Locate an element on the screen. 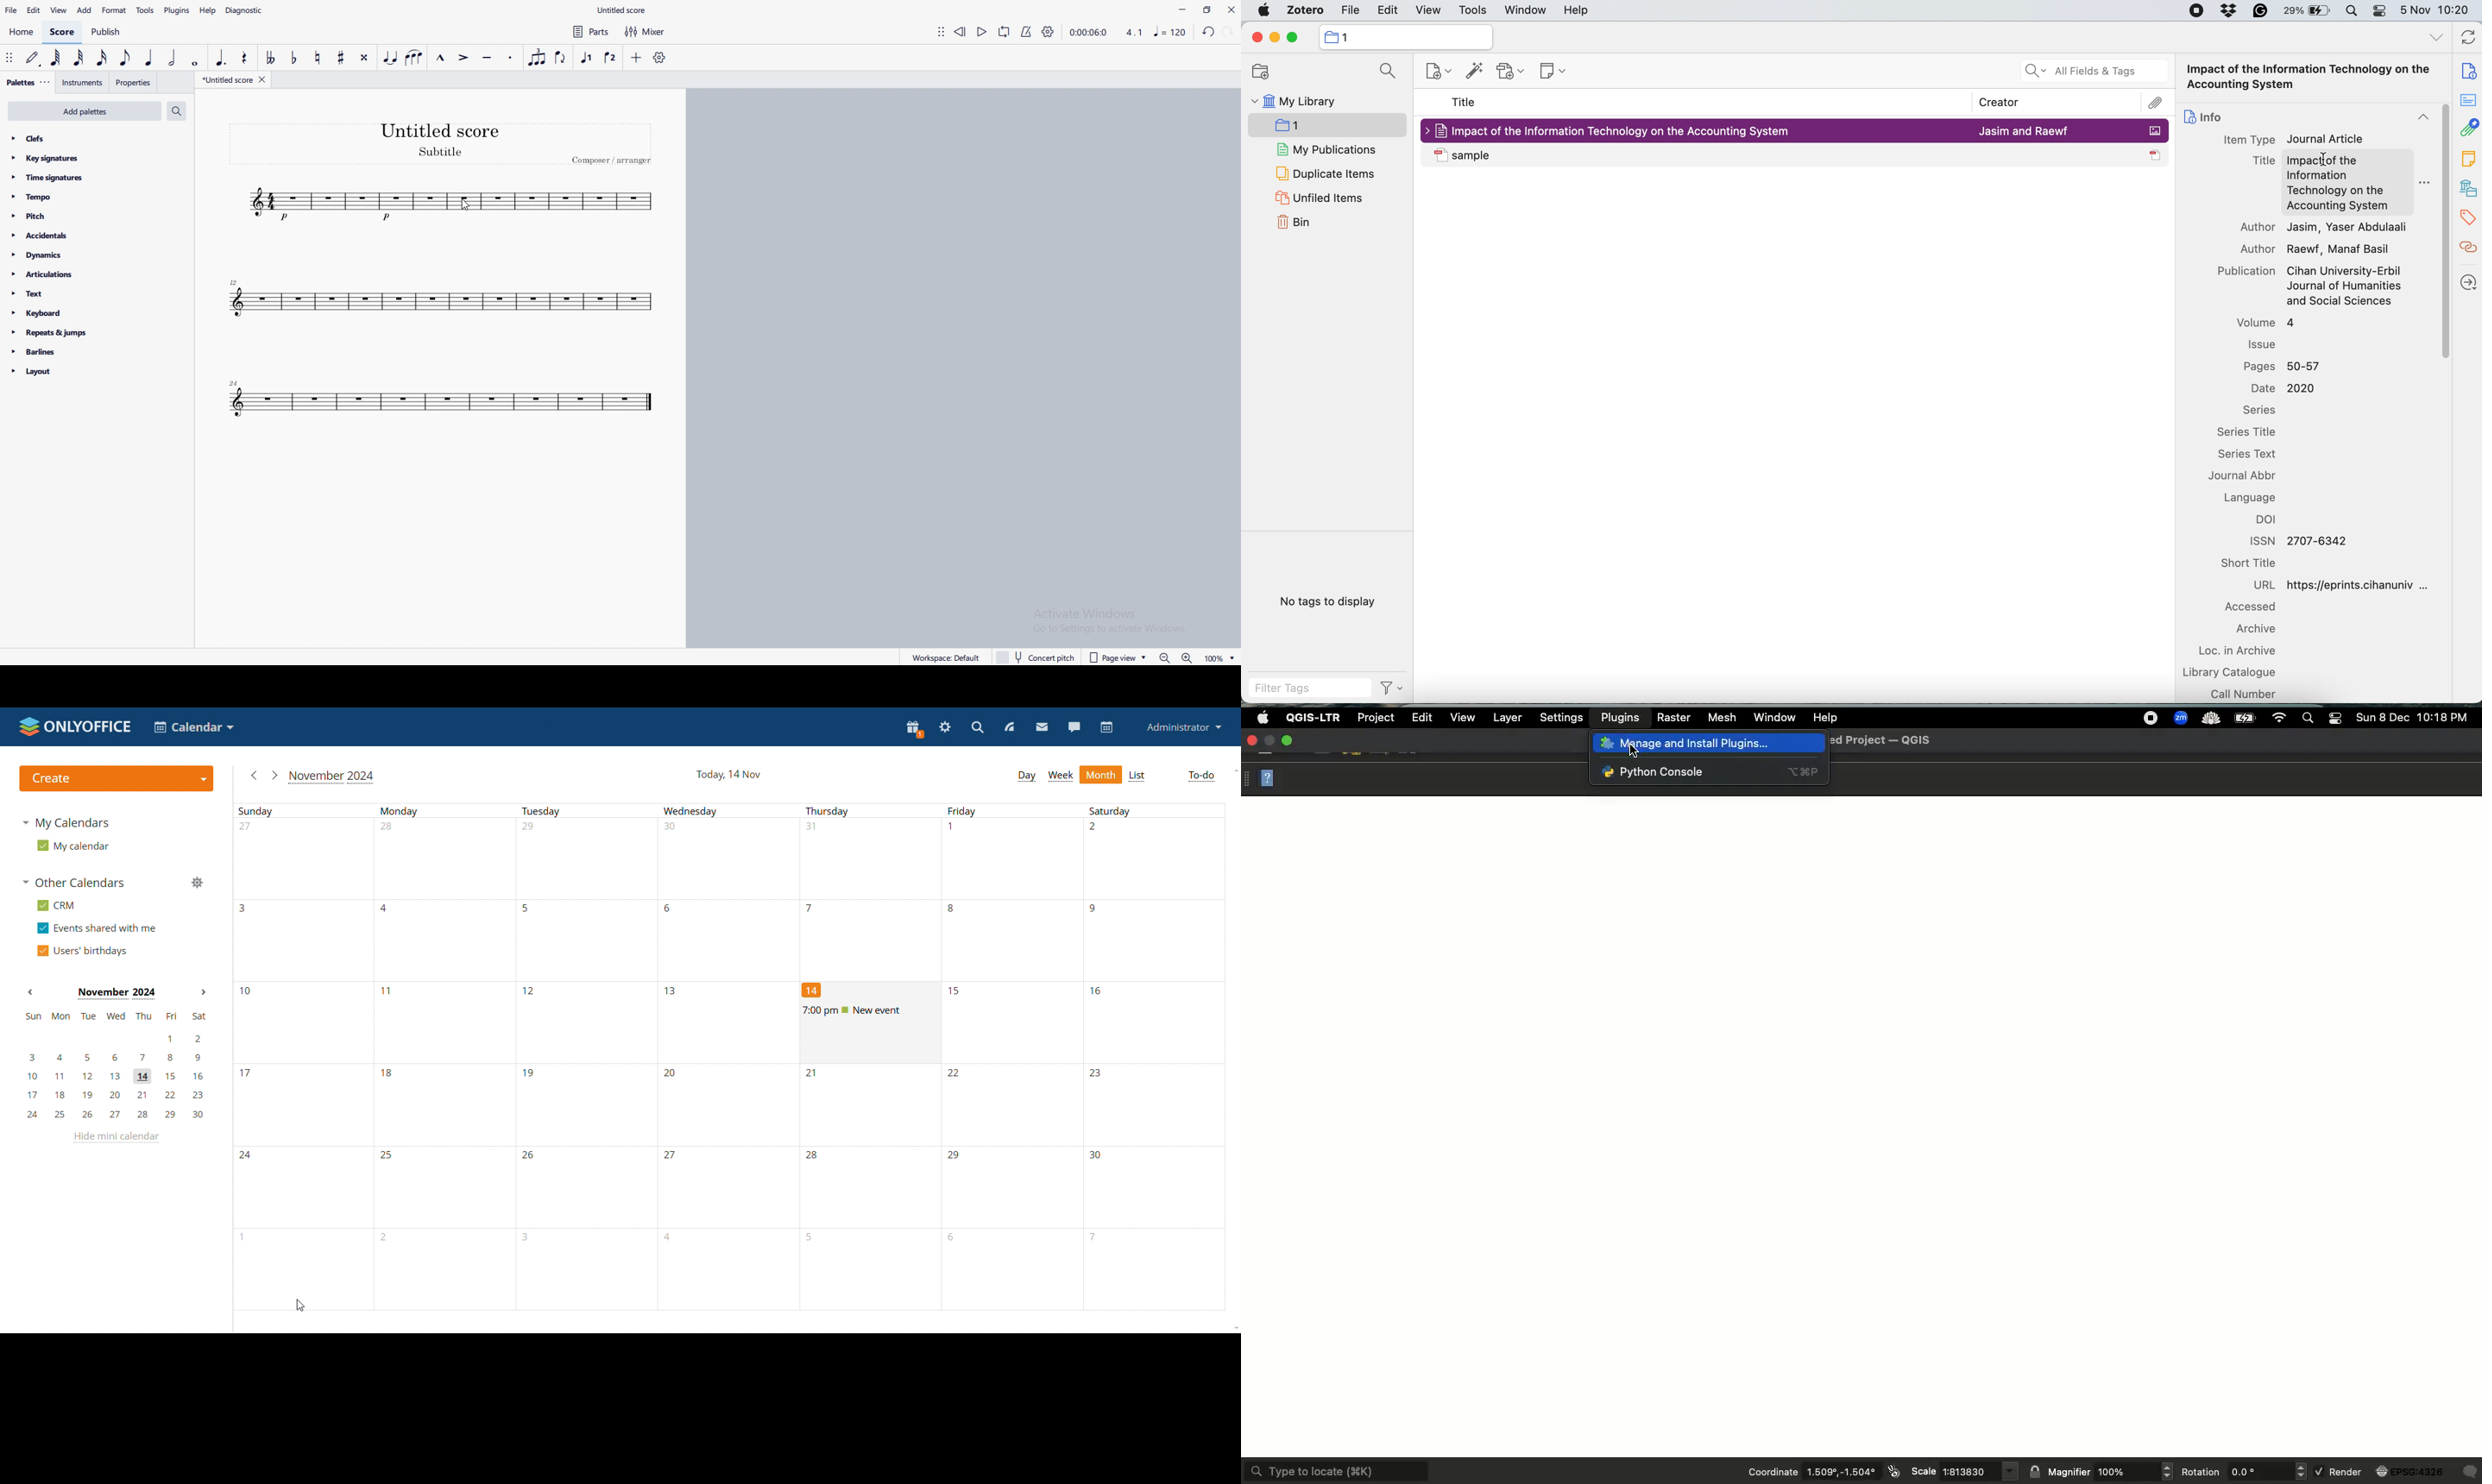 Image resolution: width=2492 pixels, height=1484 pixels. diagnostic is located at coordinates (246, 10).